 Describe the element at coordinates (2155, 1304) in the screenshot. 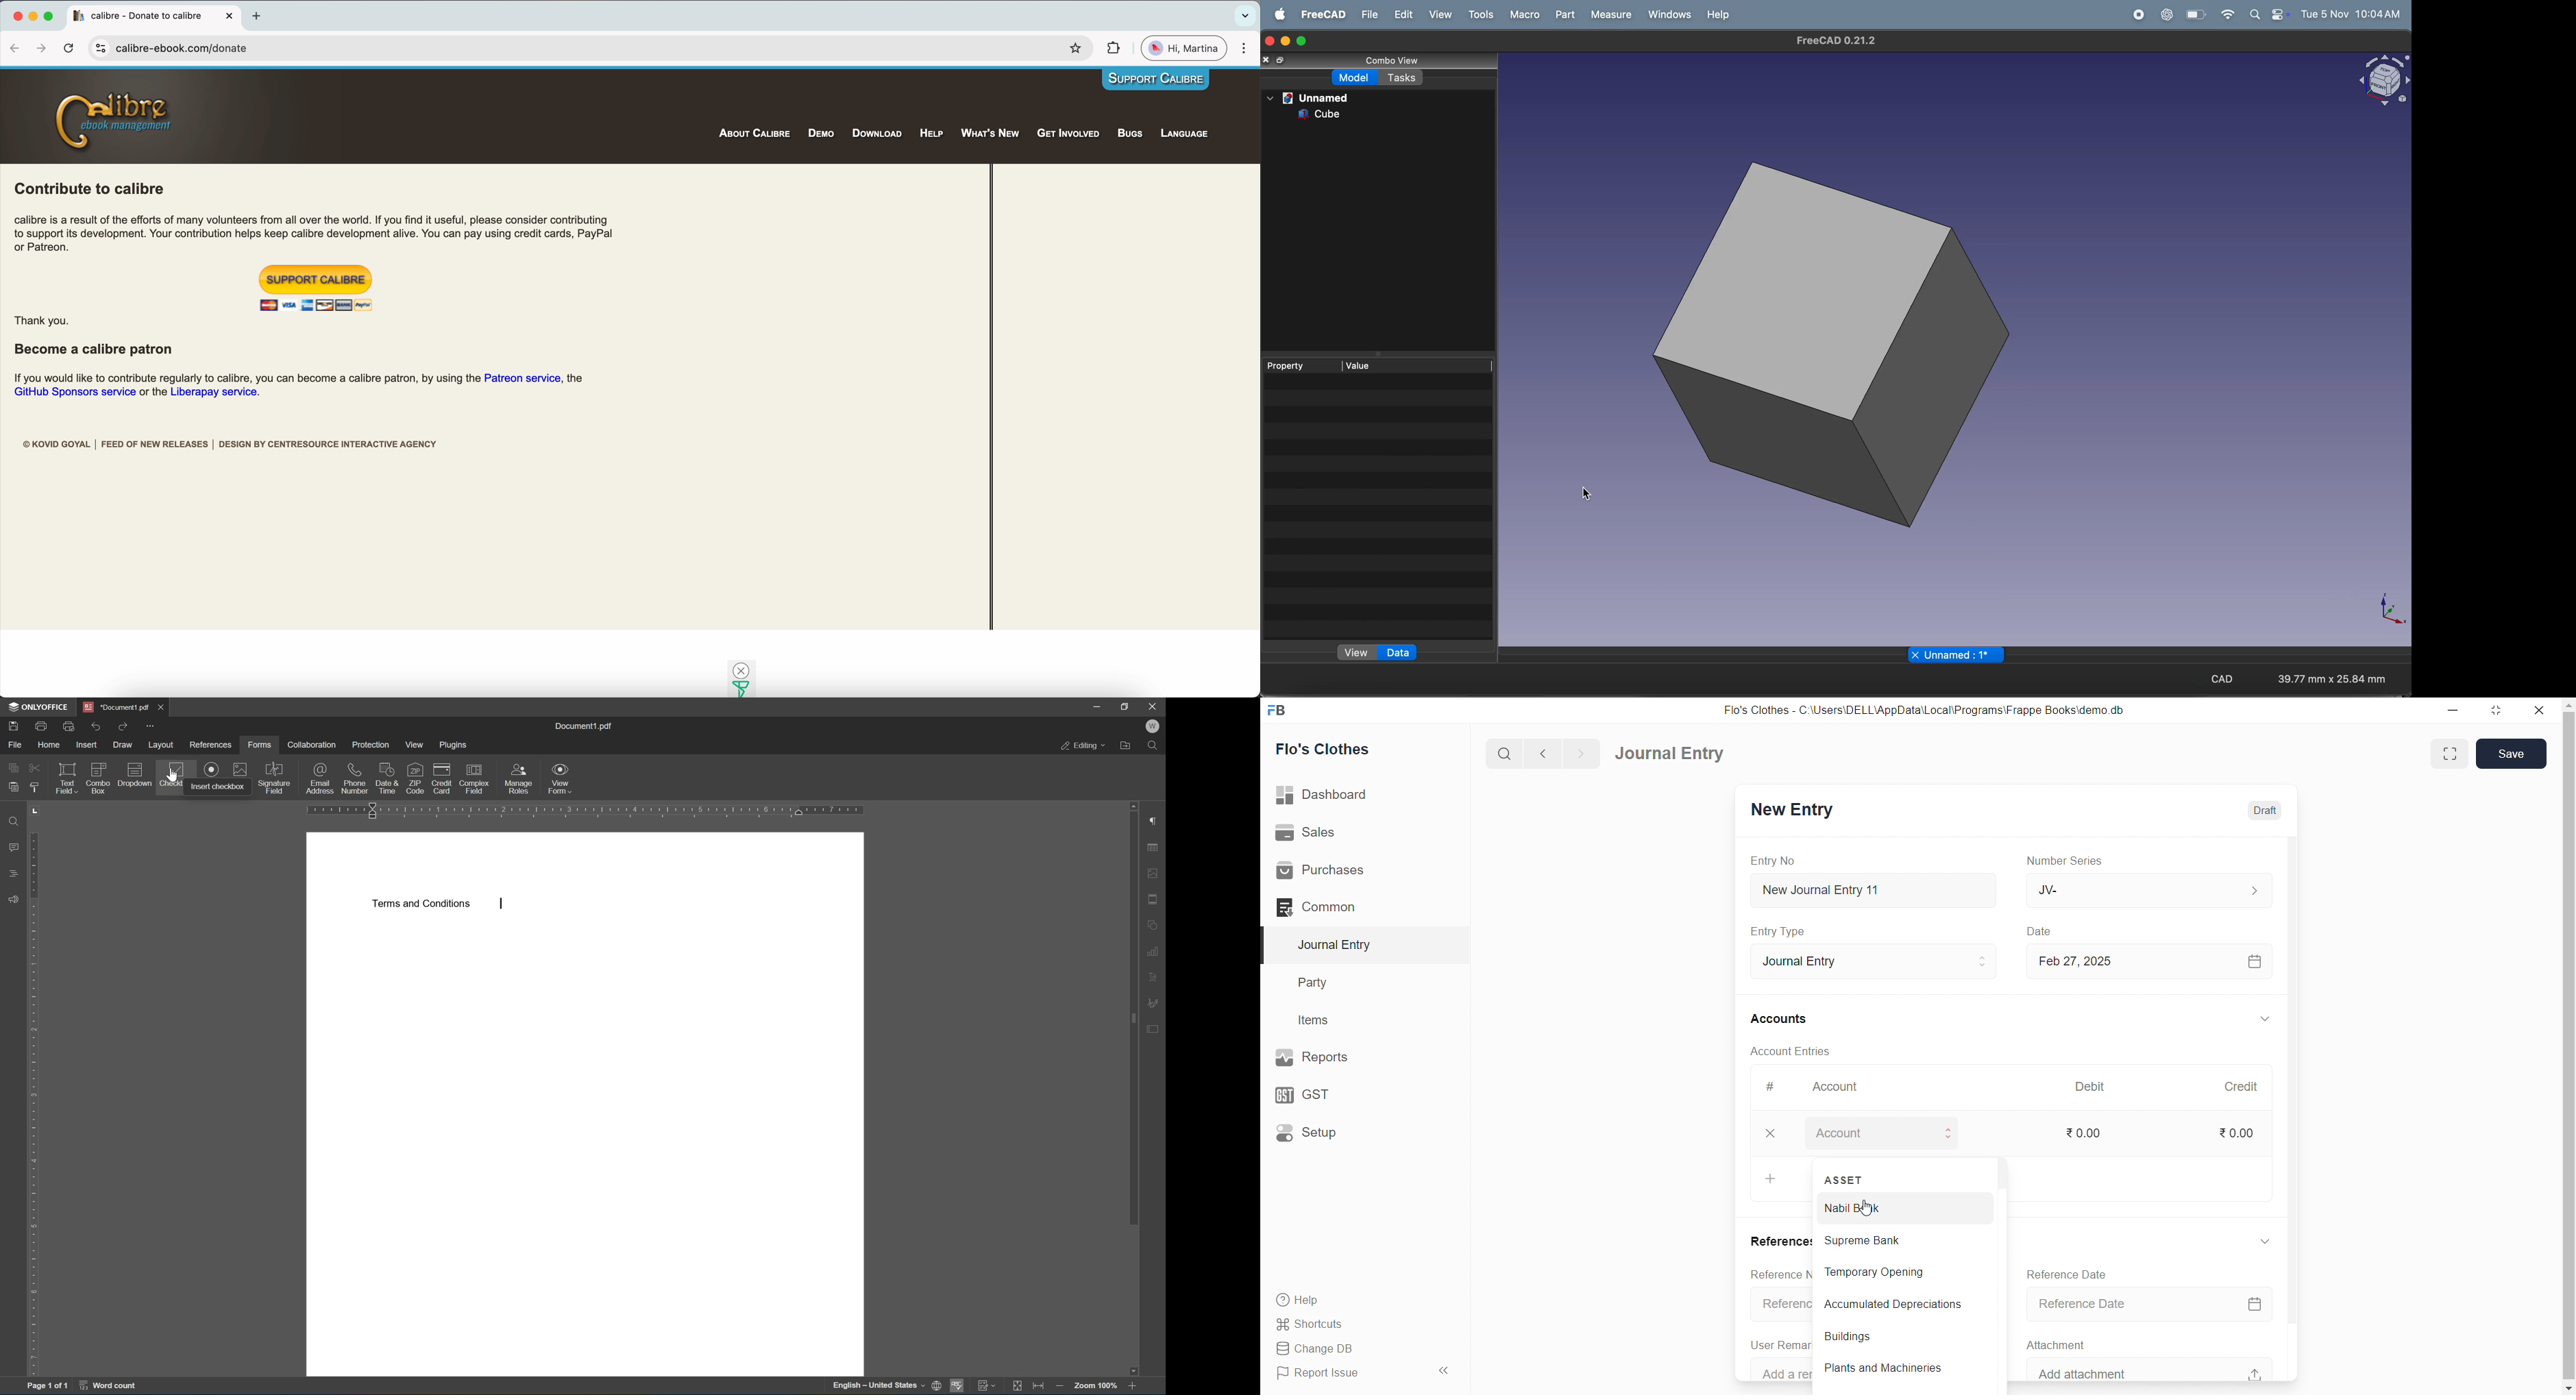

I see `Reference Date` at that location.